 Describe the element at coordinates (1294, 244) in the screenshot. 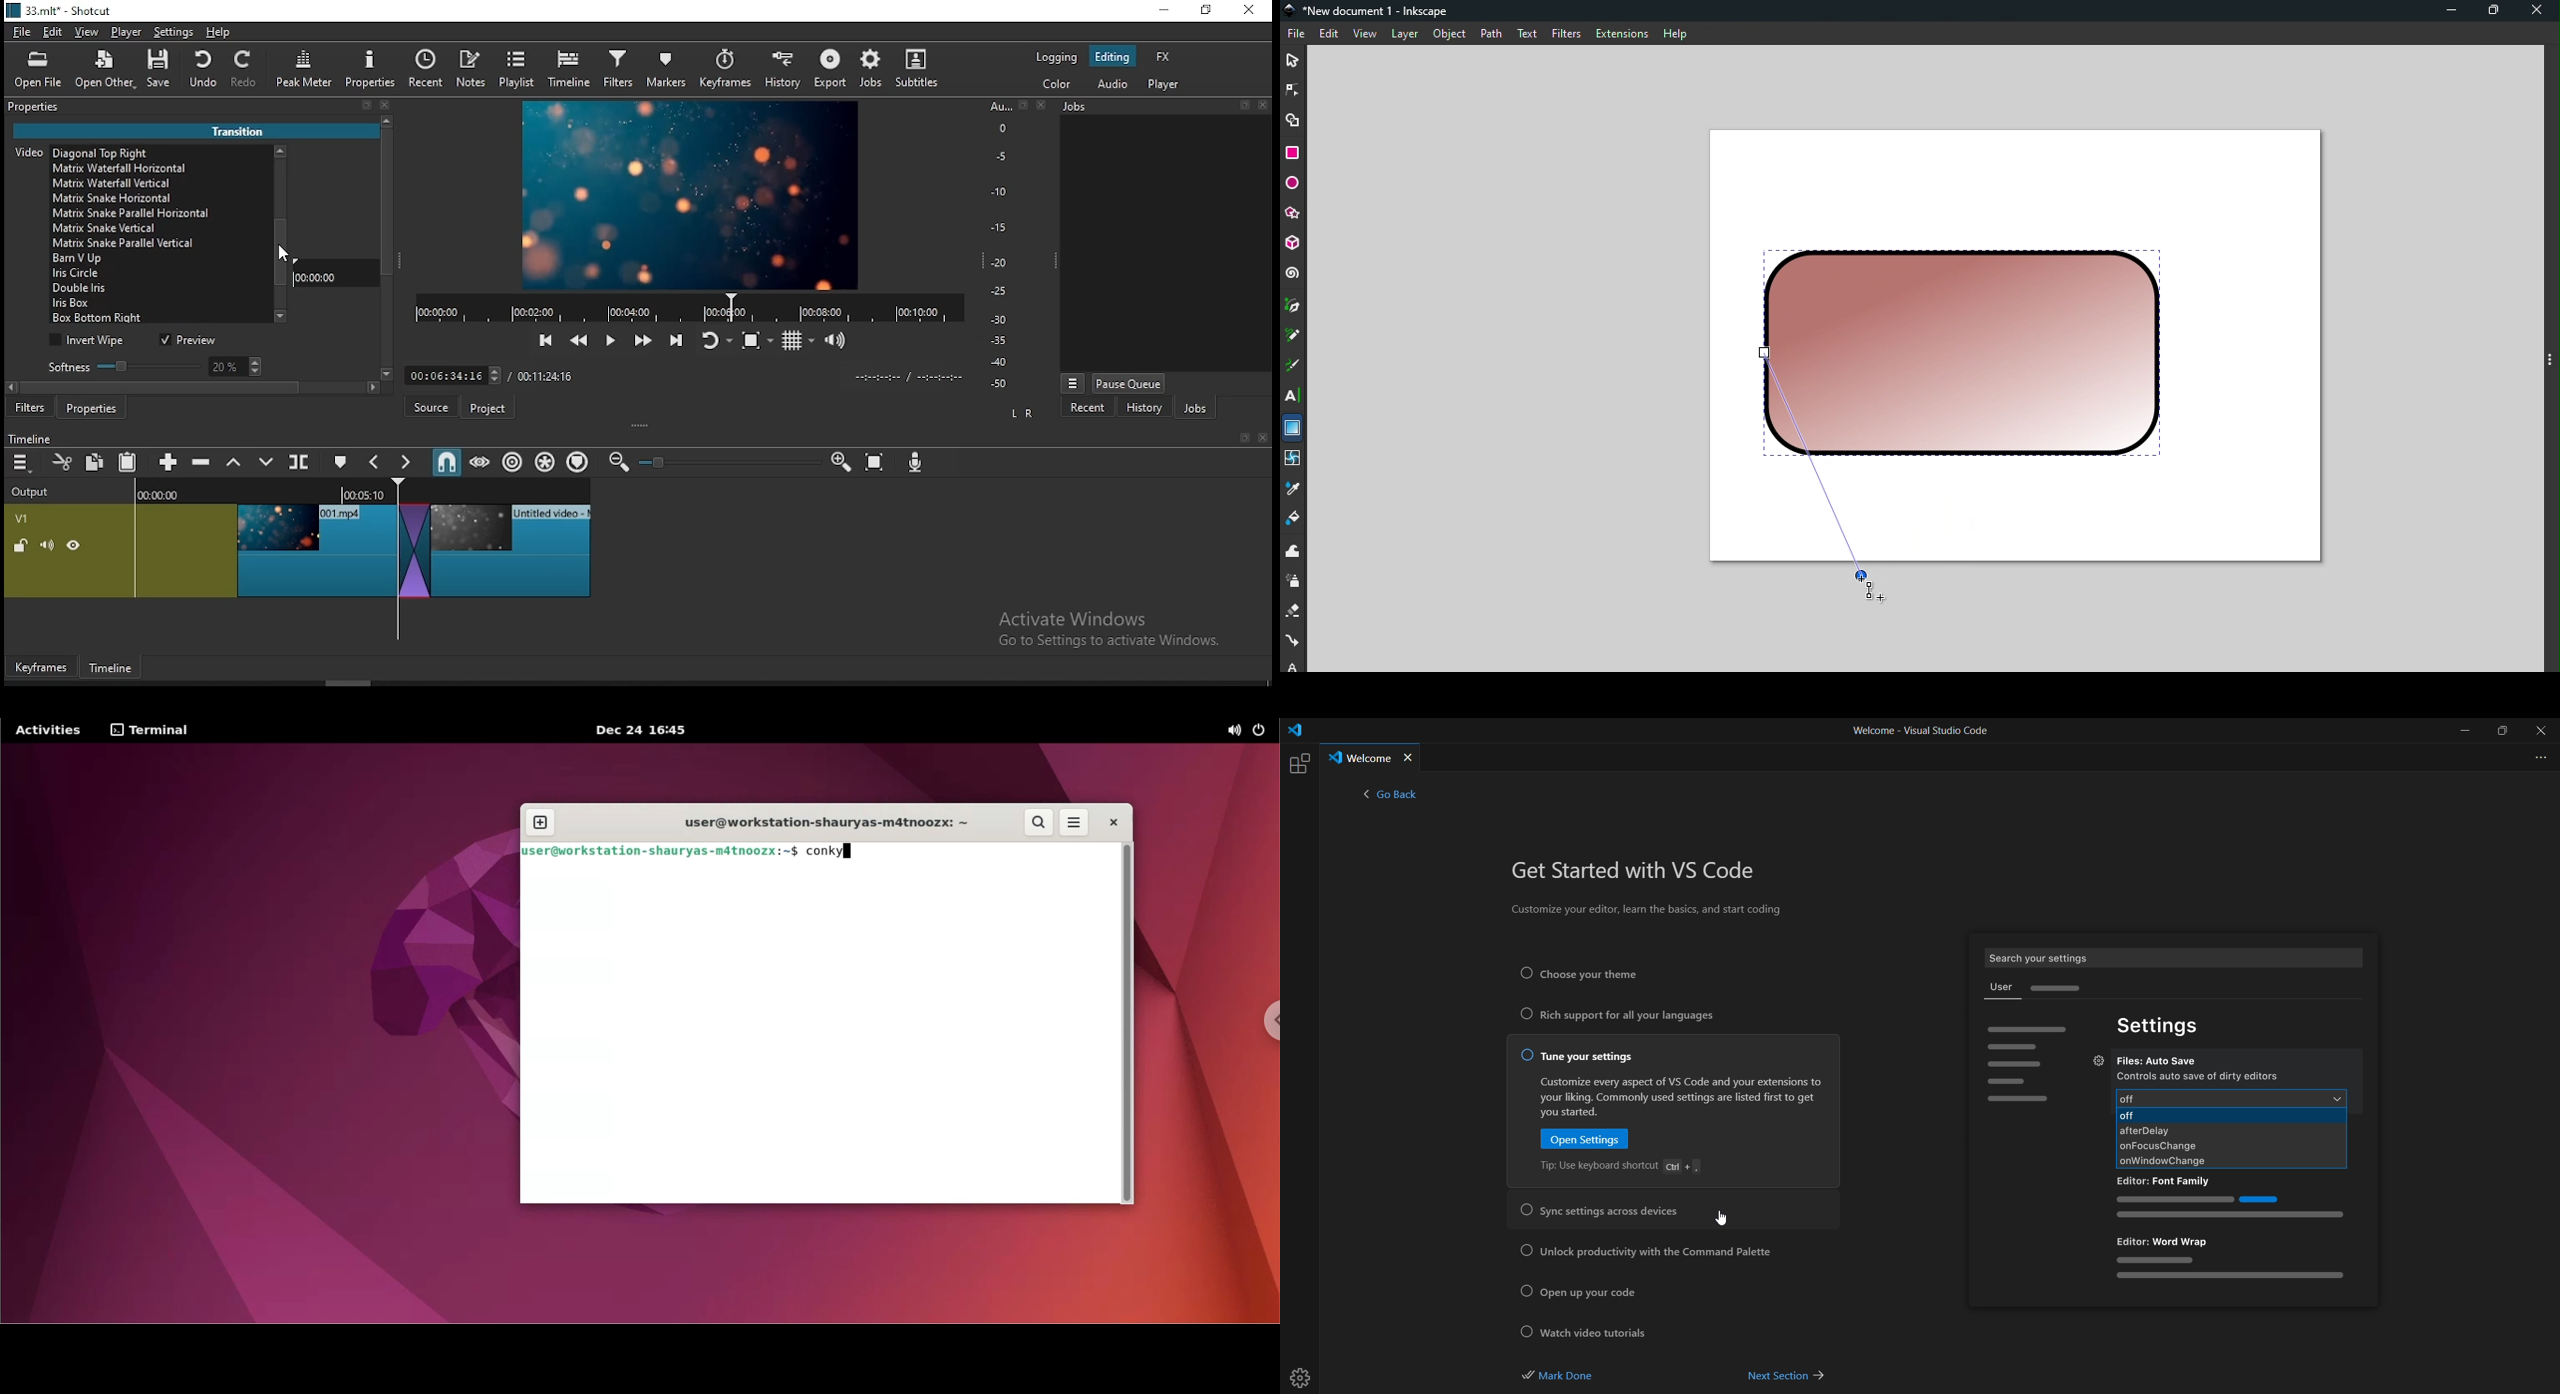

I see `3D box tool` at that location.